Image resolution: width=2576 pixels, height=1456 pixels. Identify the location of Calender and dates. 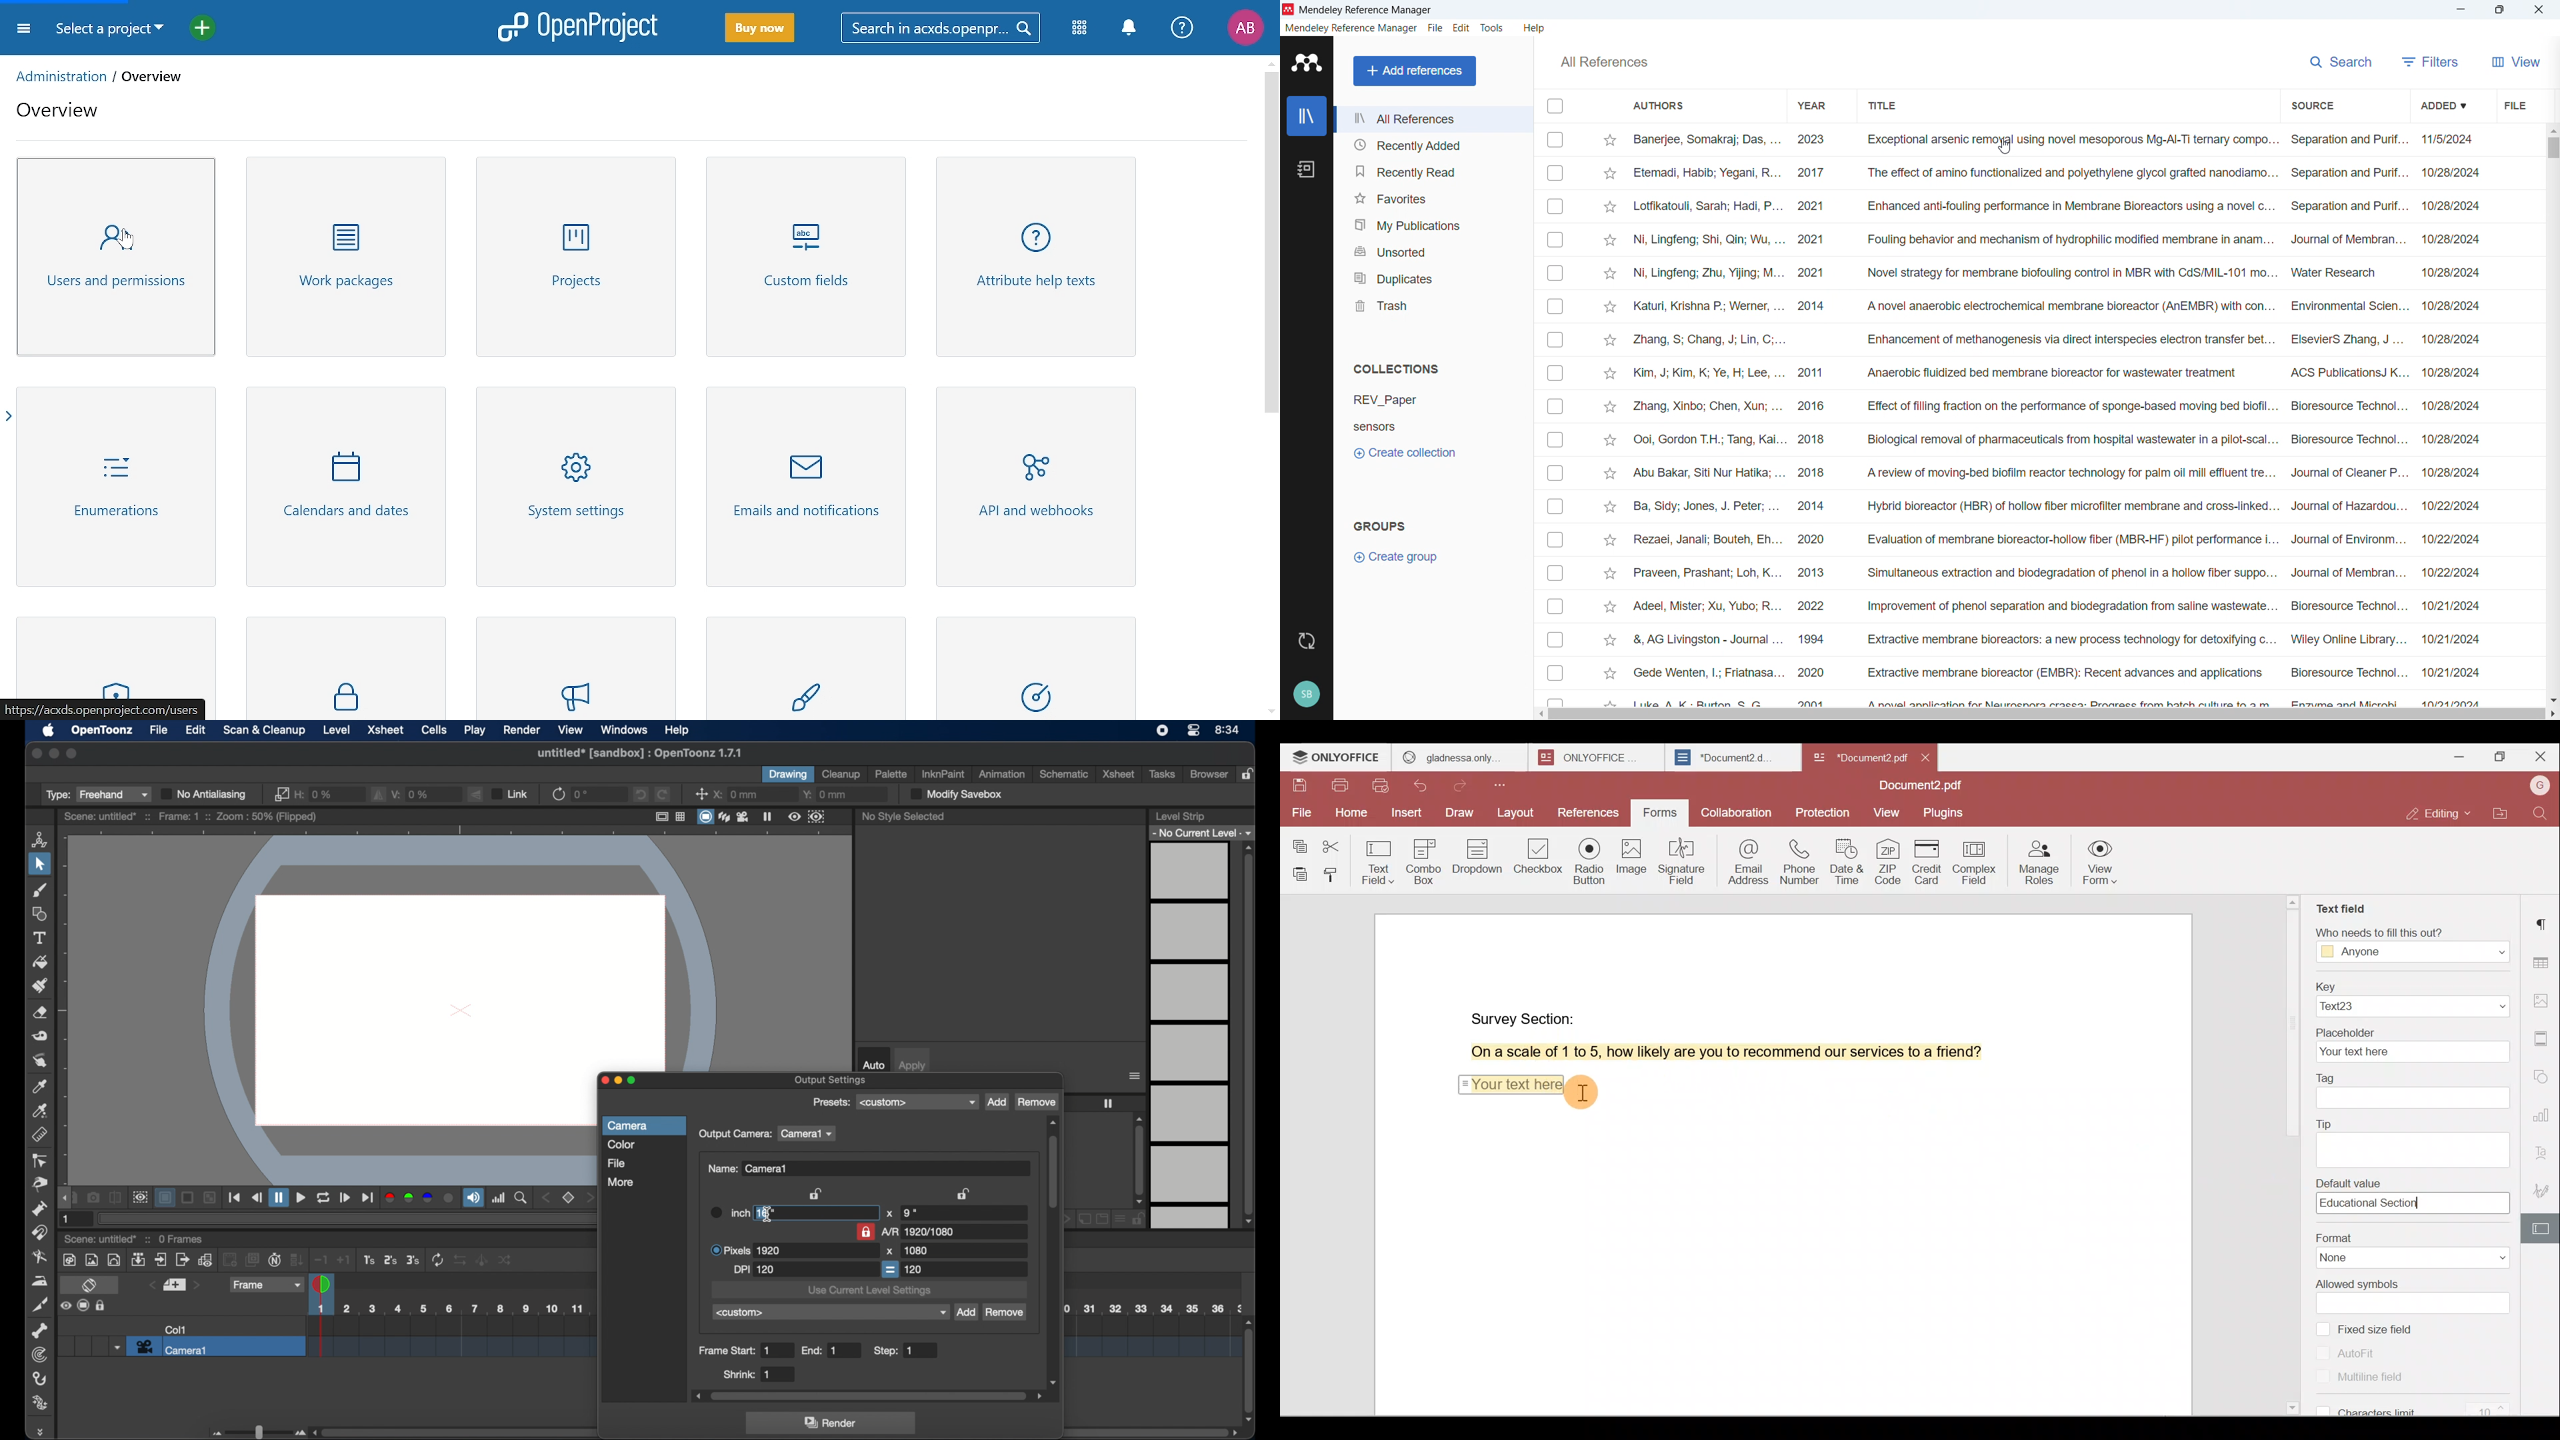
(341, 489).